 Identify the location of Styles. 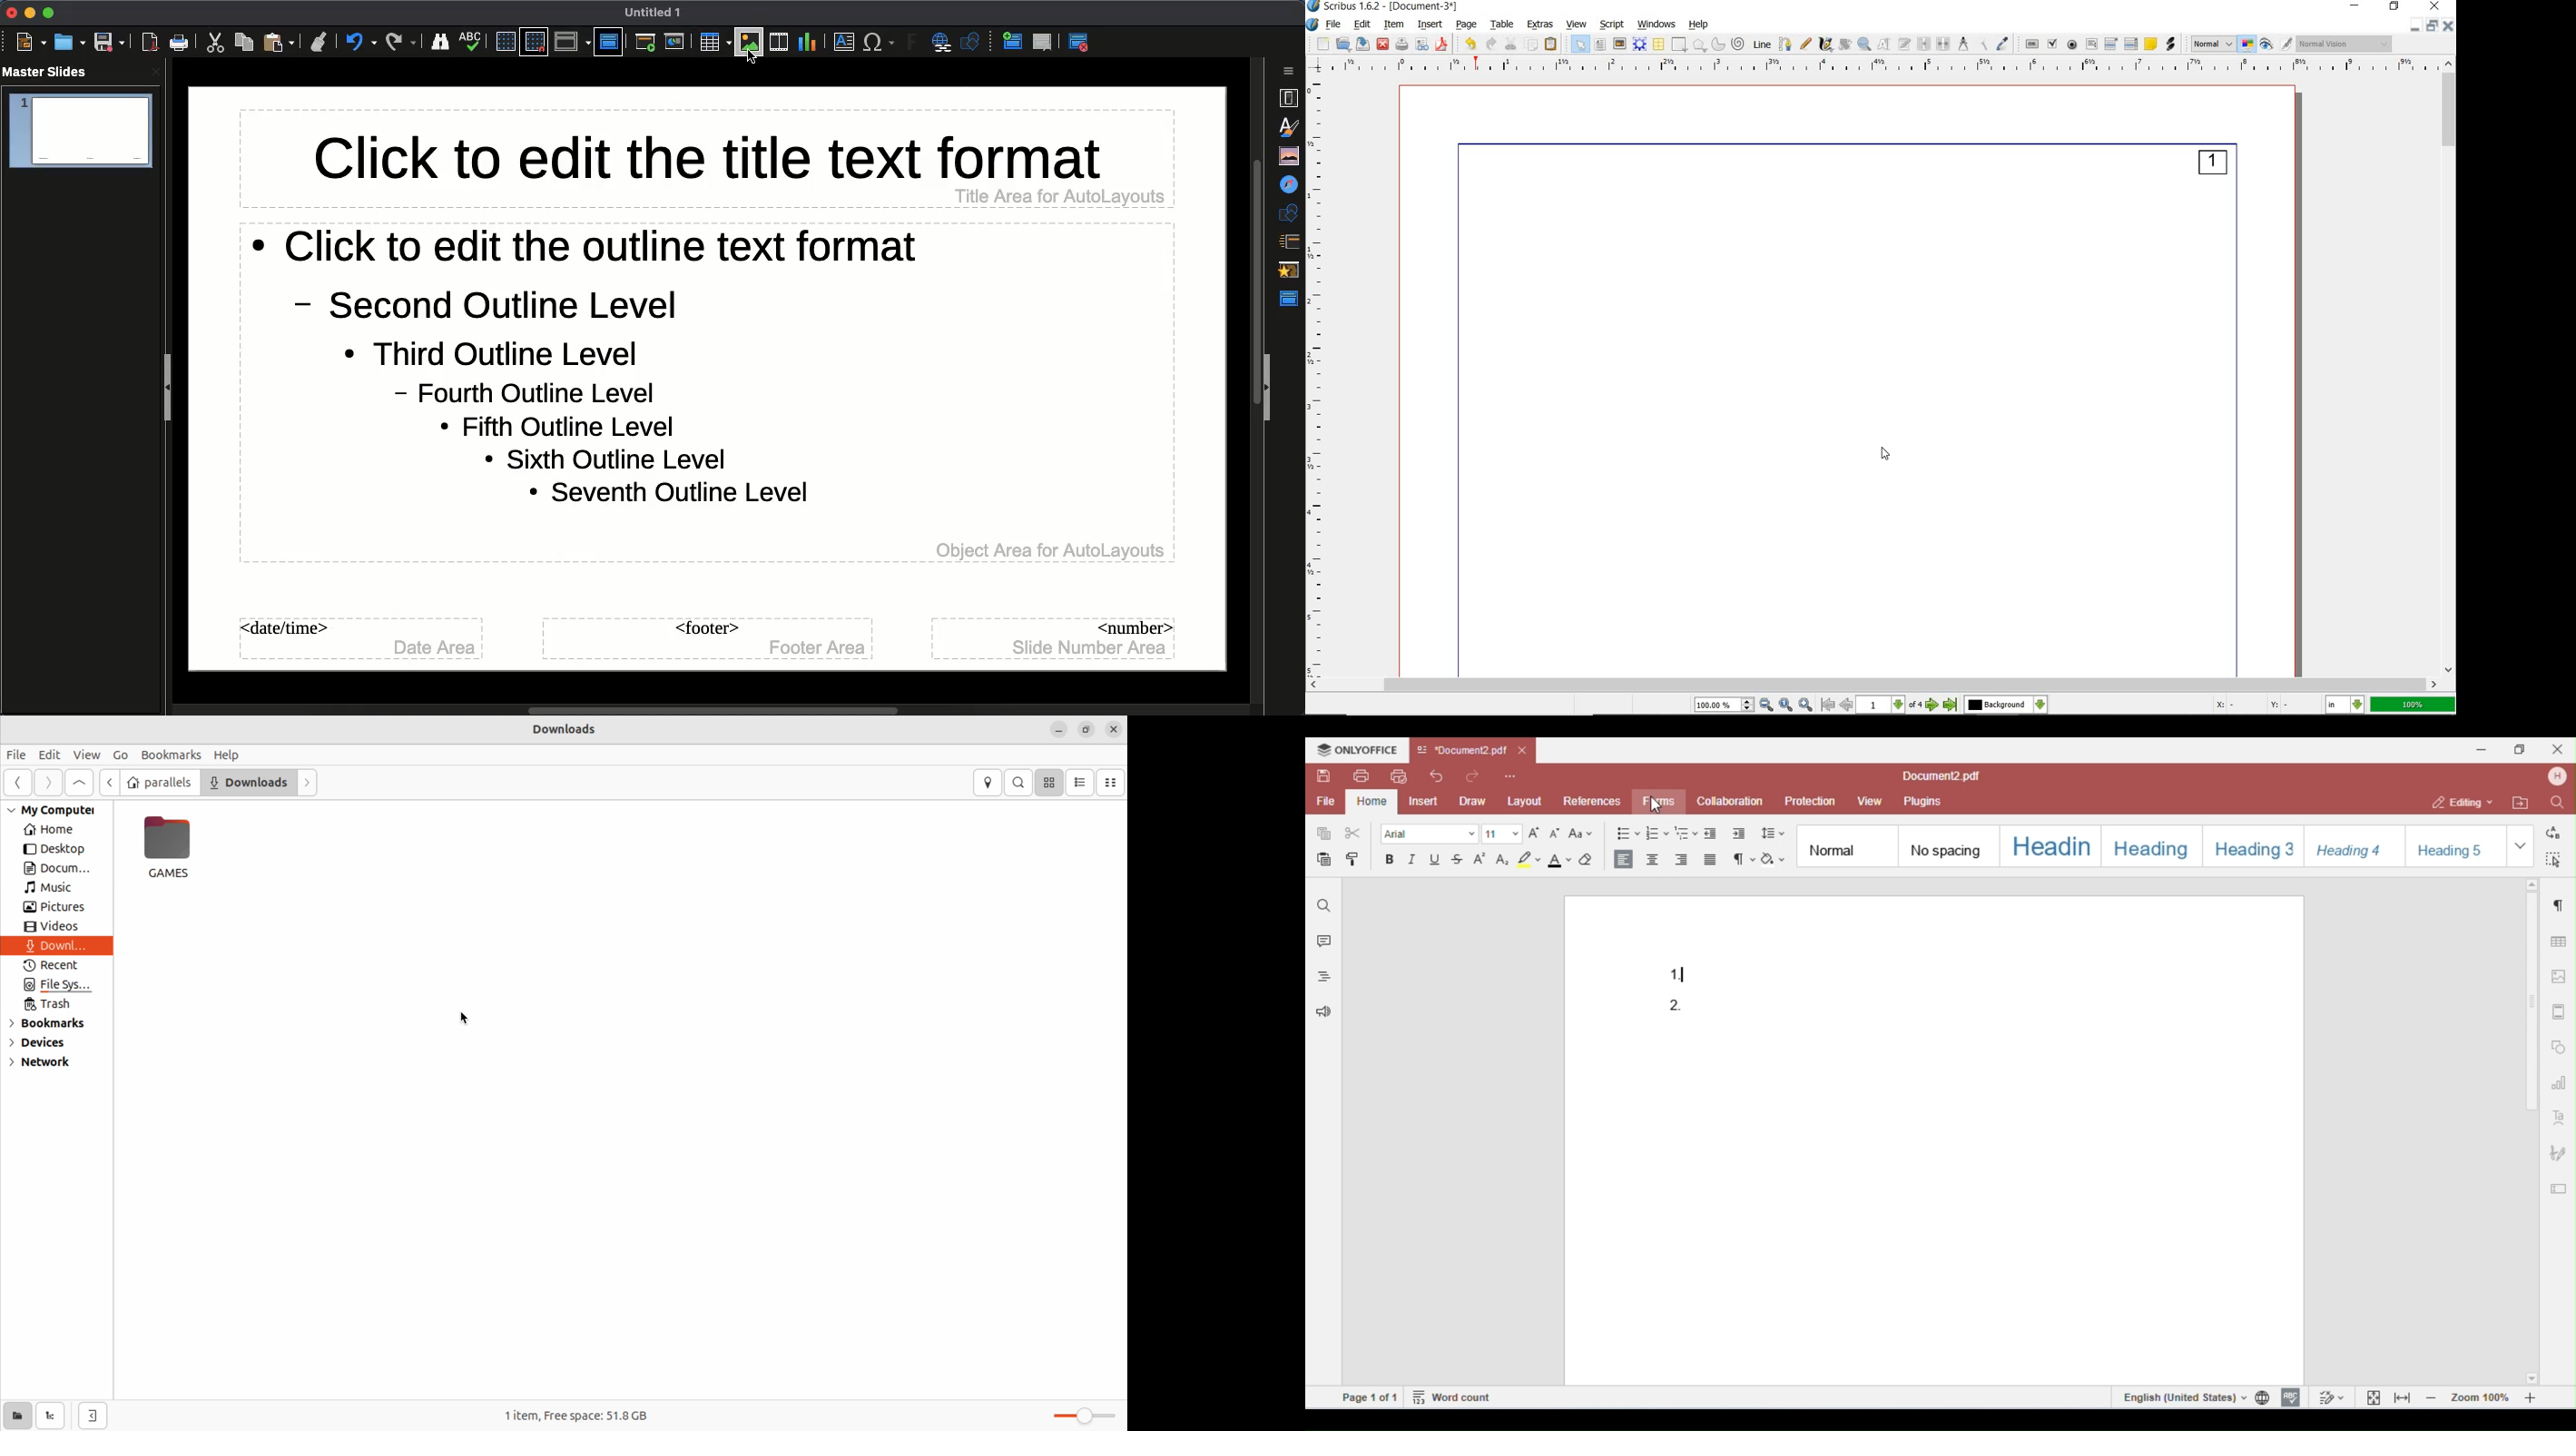
(1293, 126).